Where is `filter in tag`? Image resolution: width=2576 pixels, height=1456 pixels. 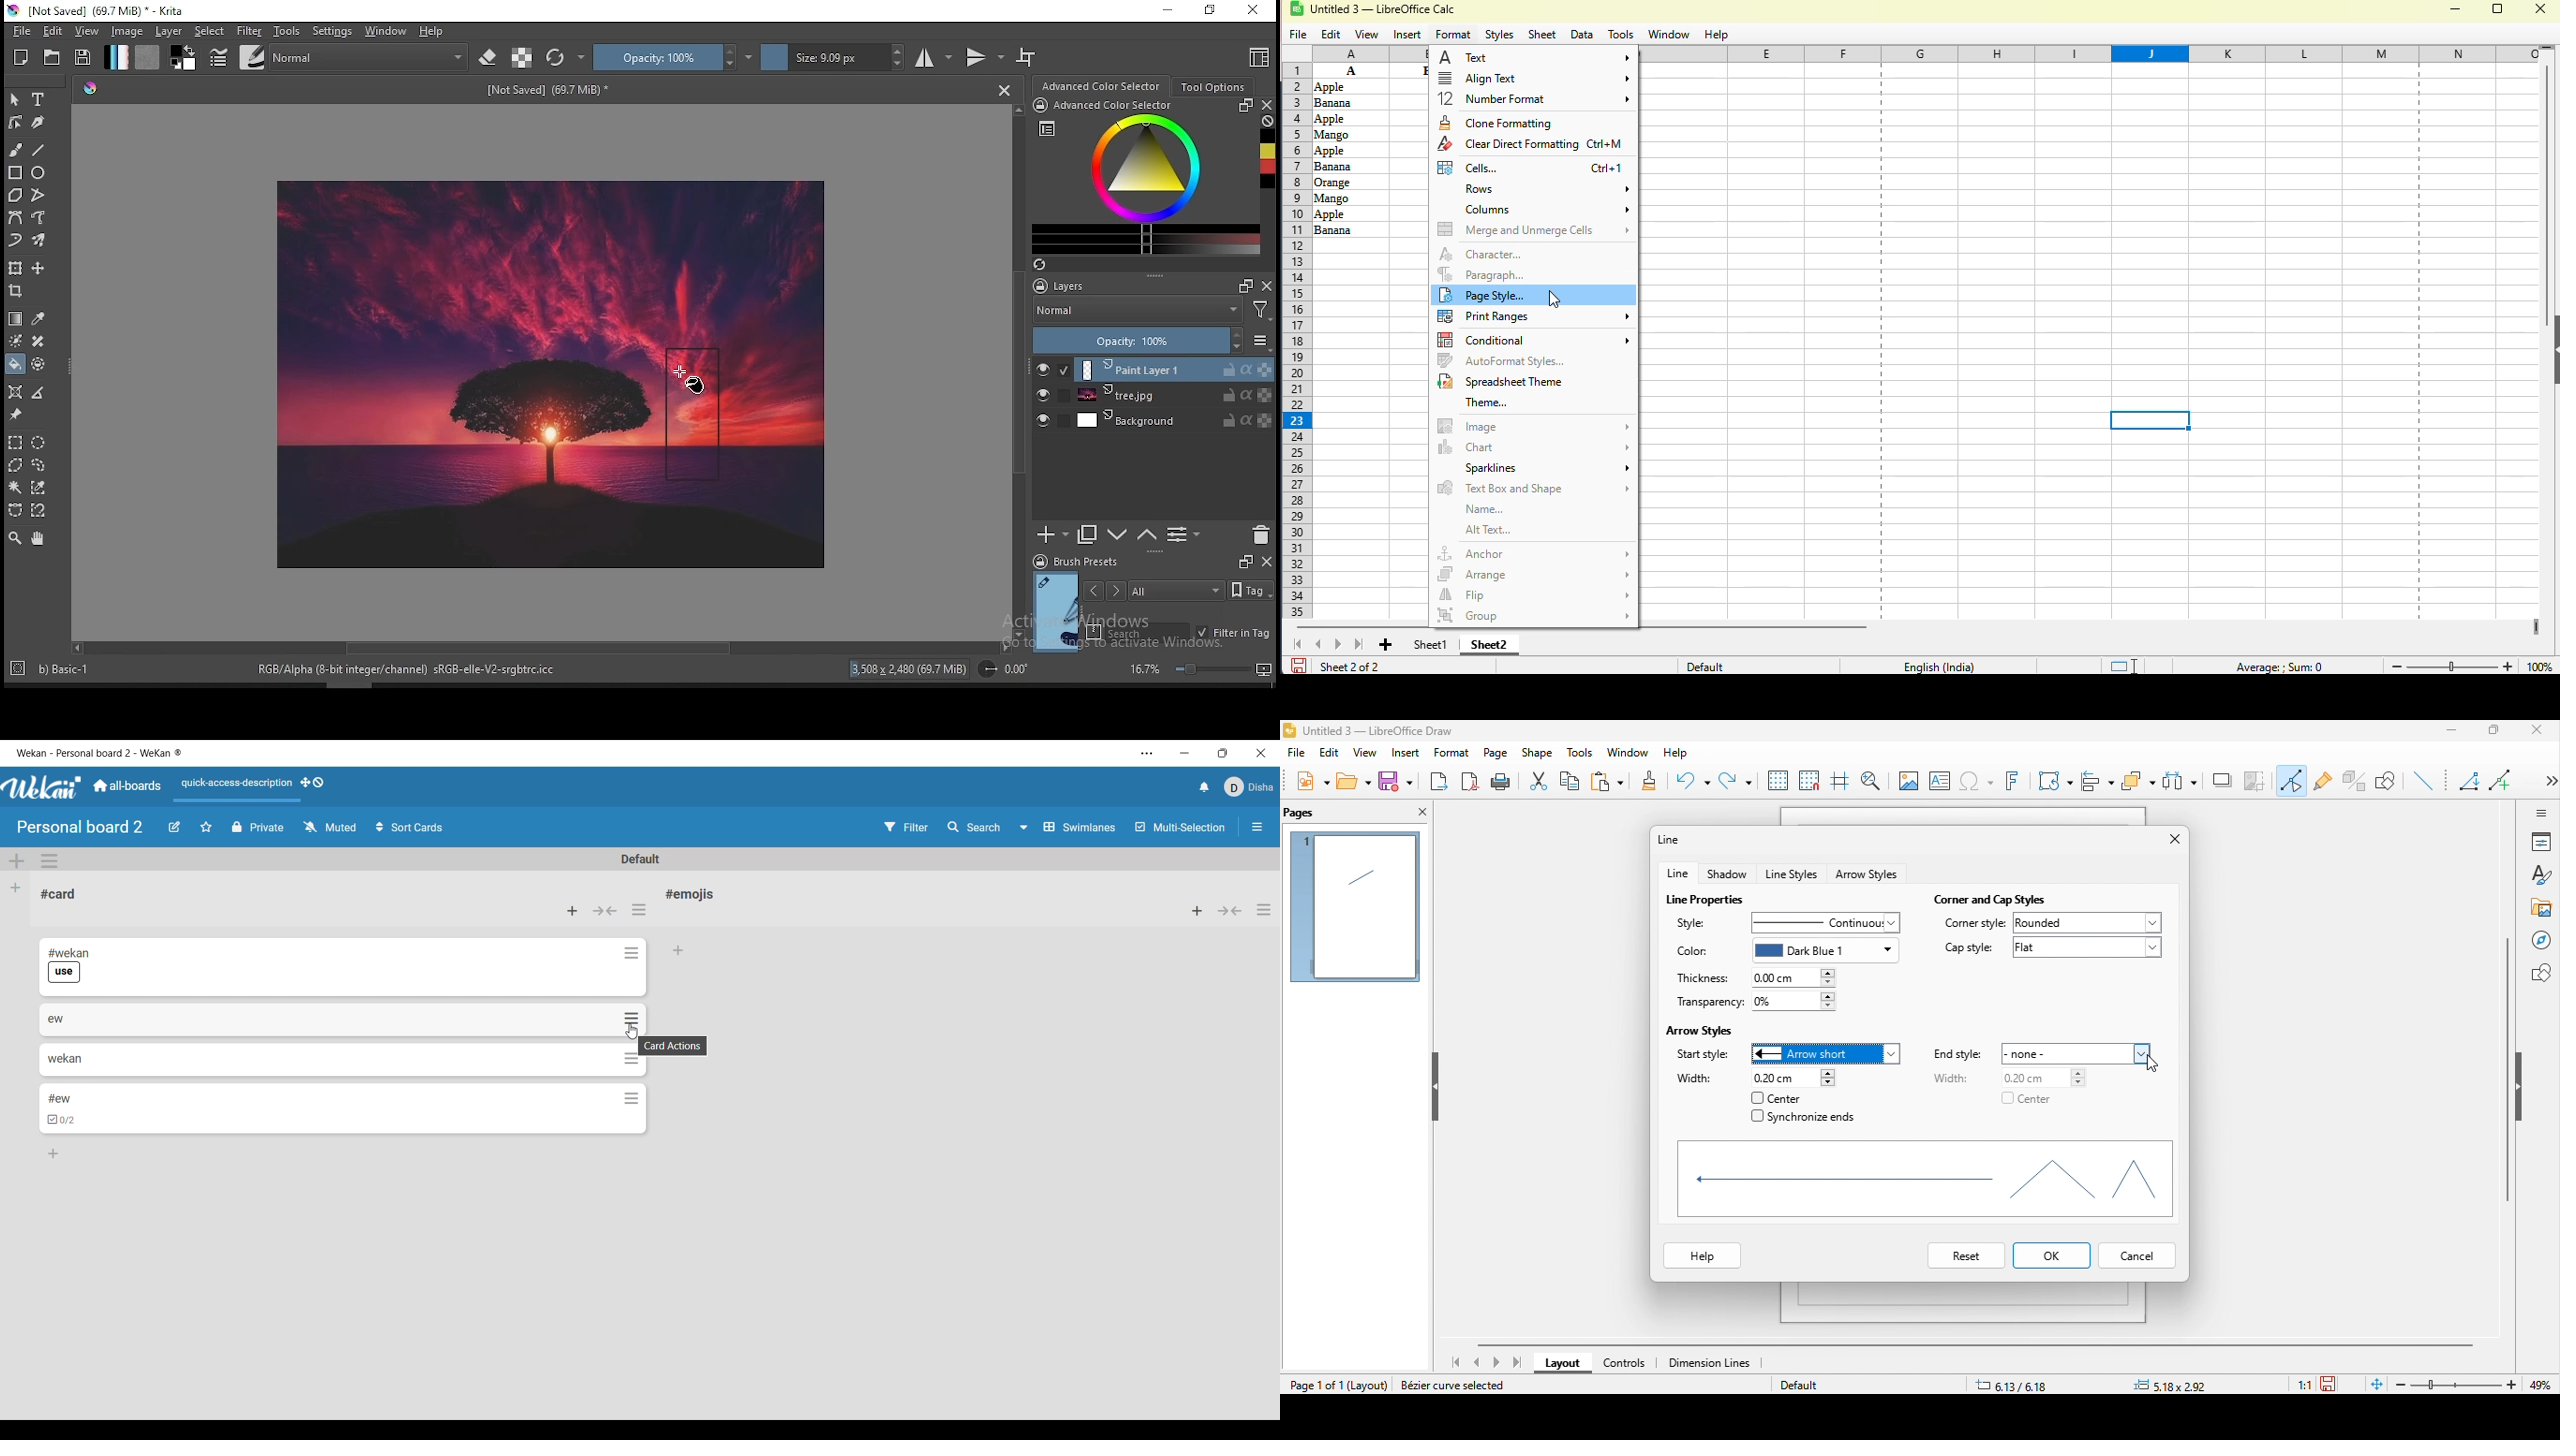
filter in tag is located at coordinates (1234, 631).